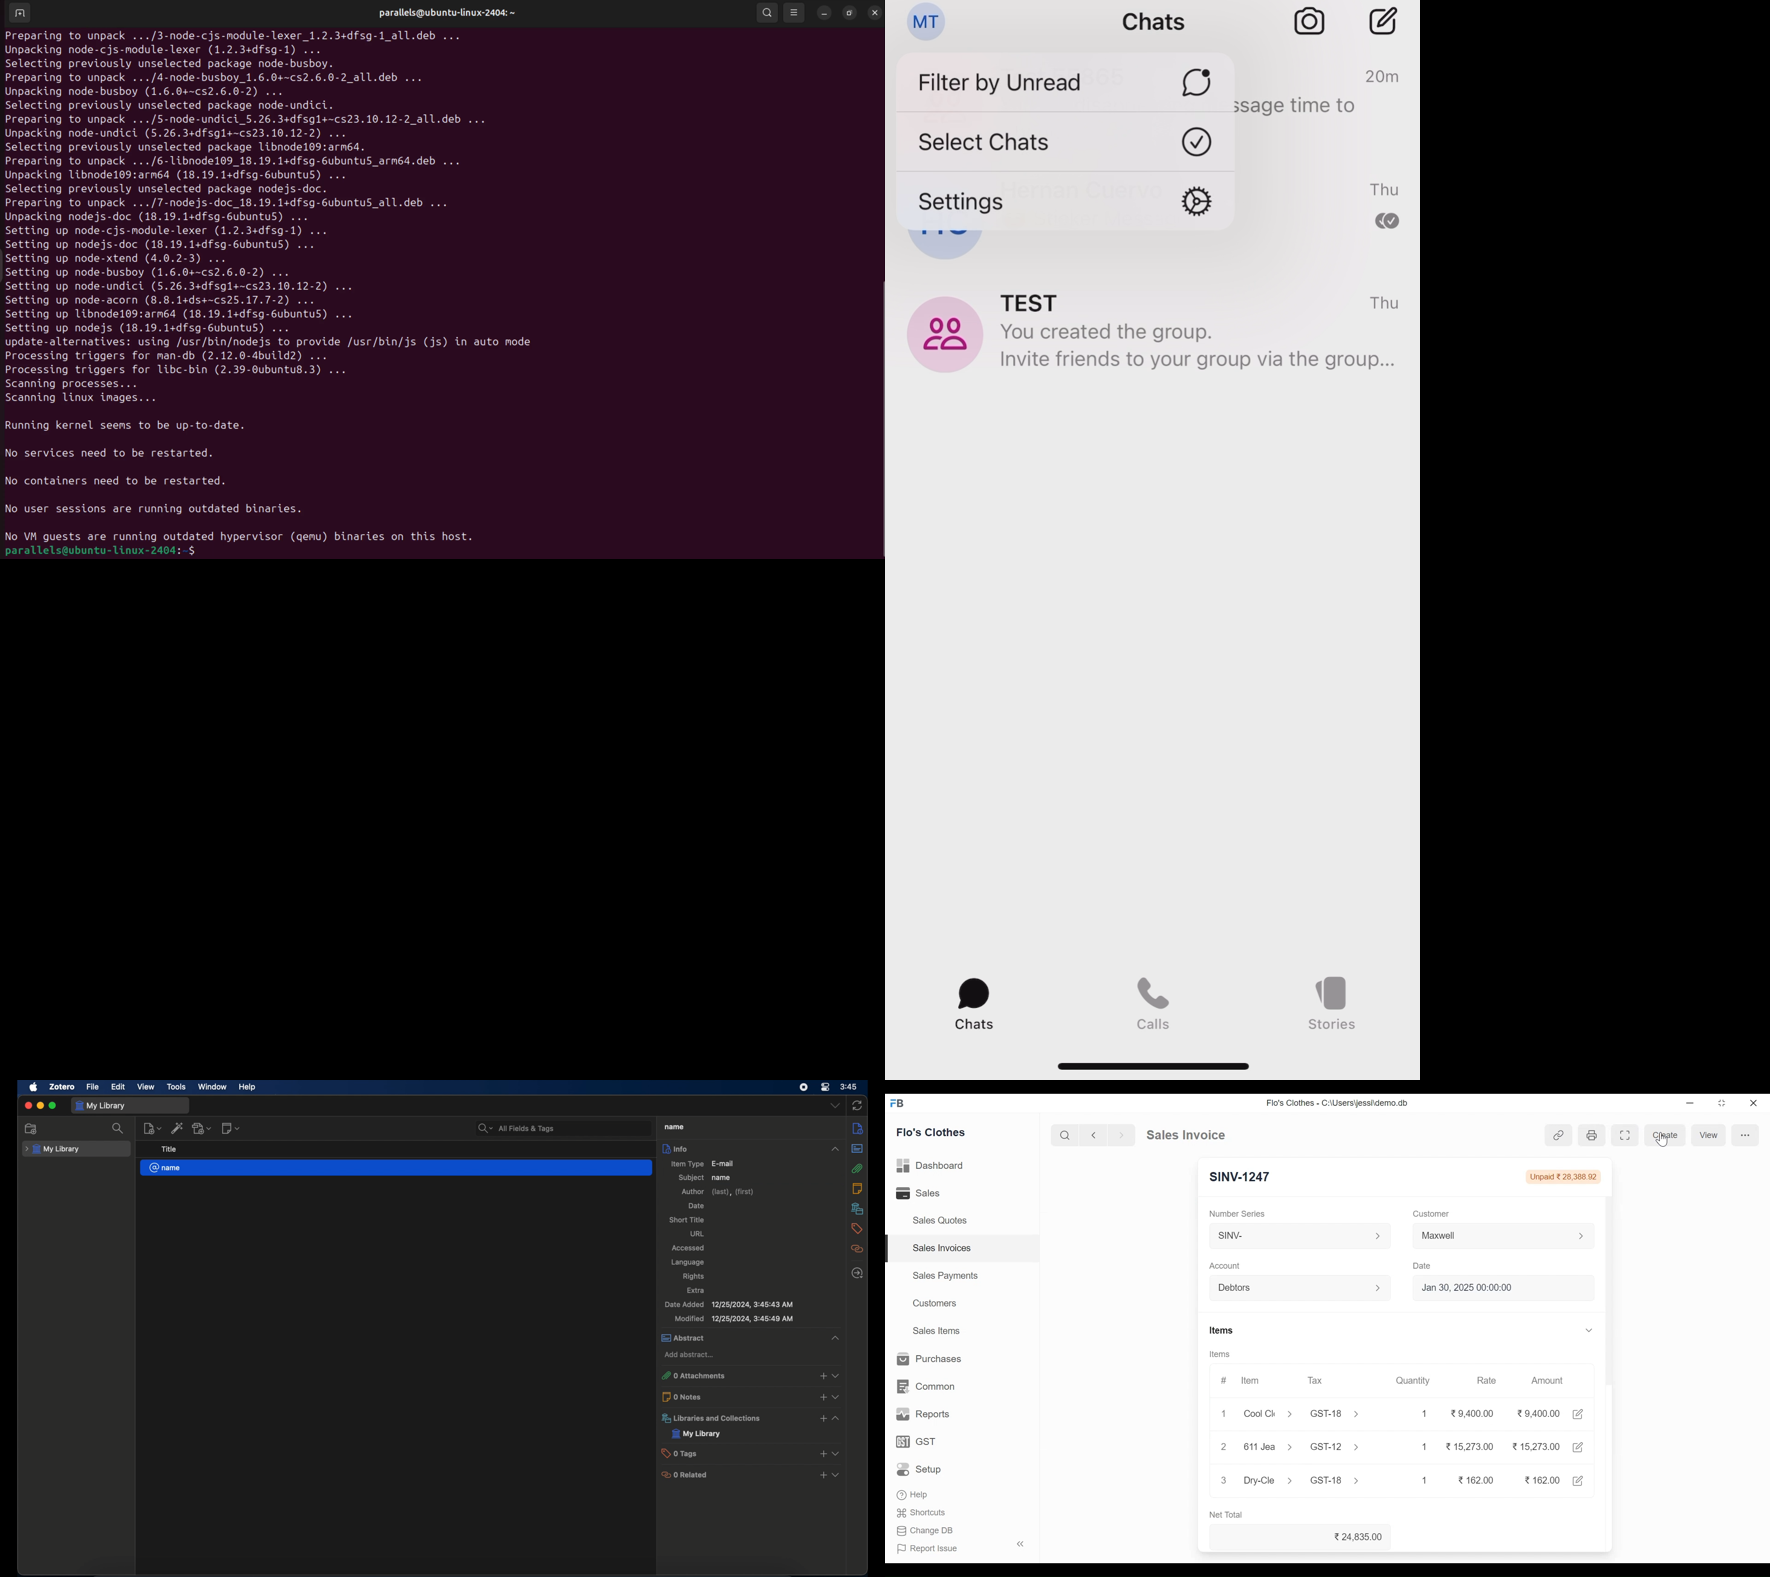 This screenshot has height=1596, width=1792. What do you see at coordinates (212, 1087) in the screenshot?
I see `window` at bounding box center [212, 1087].